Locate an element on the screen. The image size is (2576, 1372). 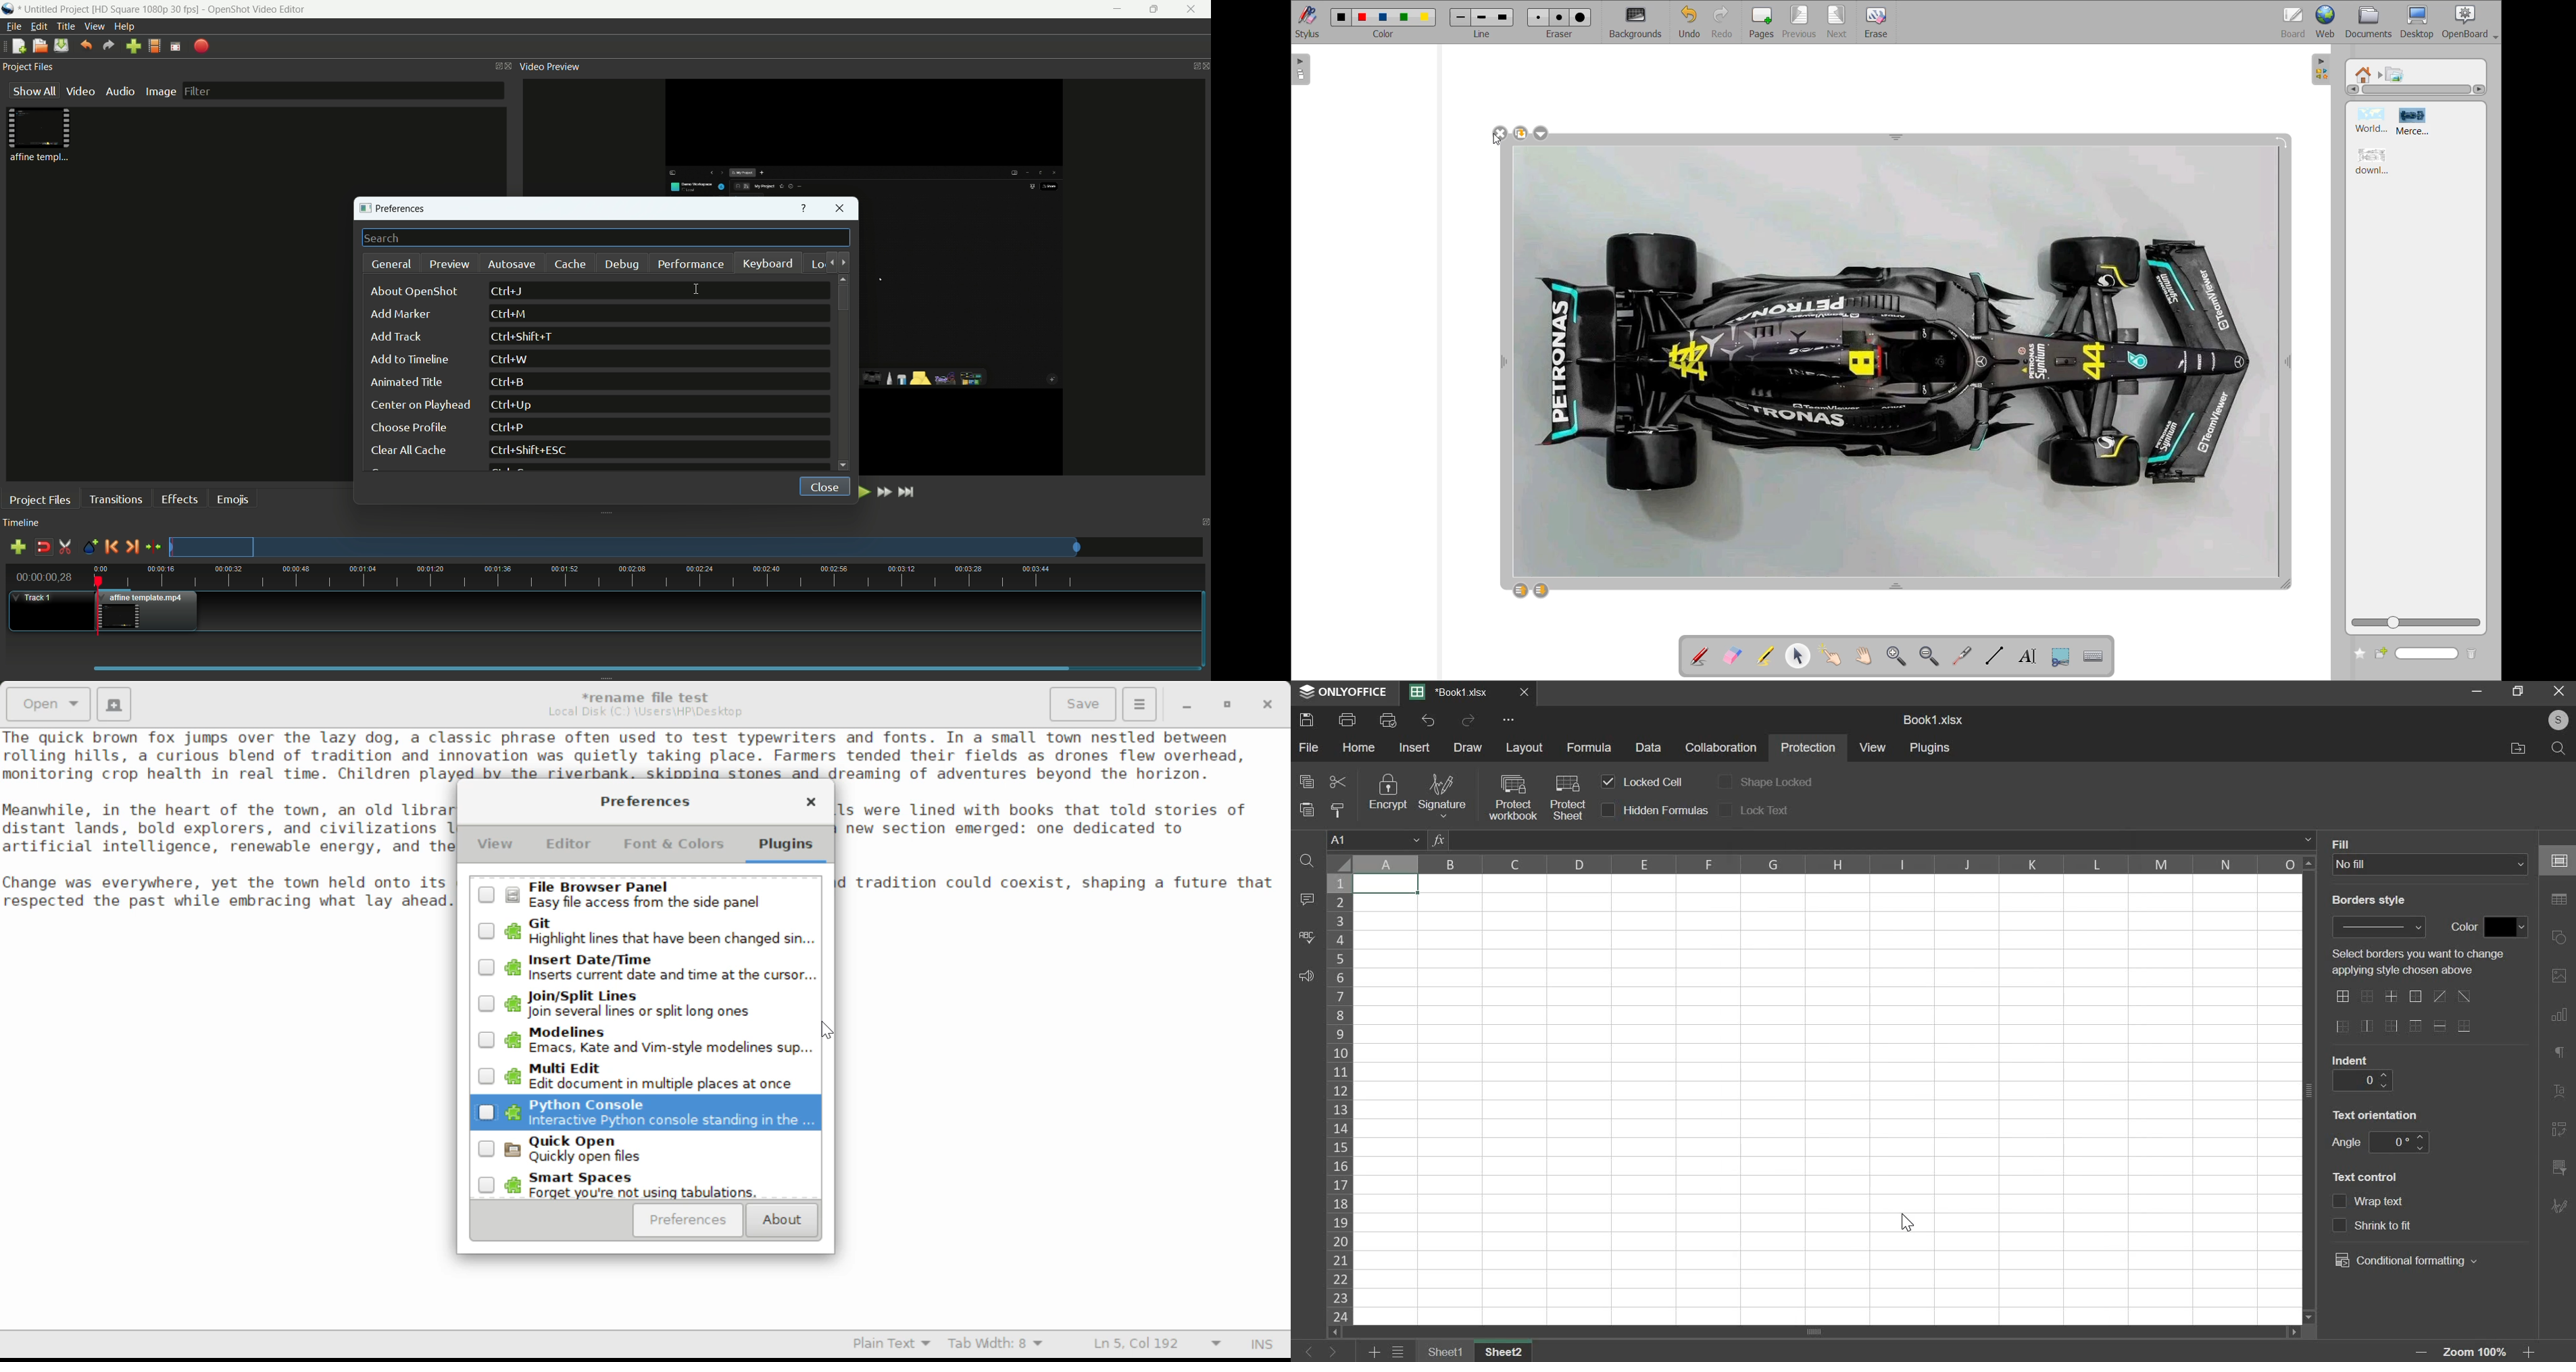
open file is located at coordinates (40, 46).